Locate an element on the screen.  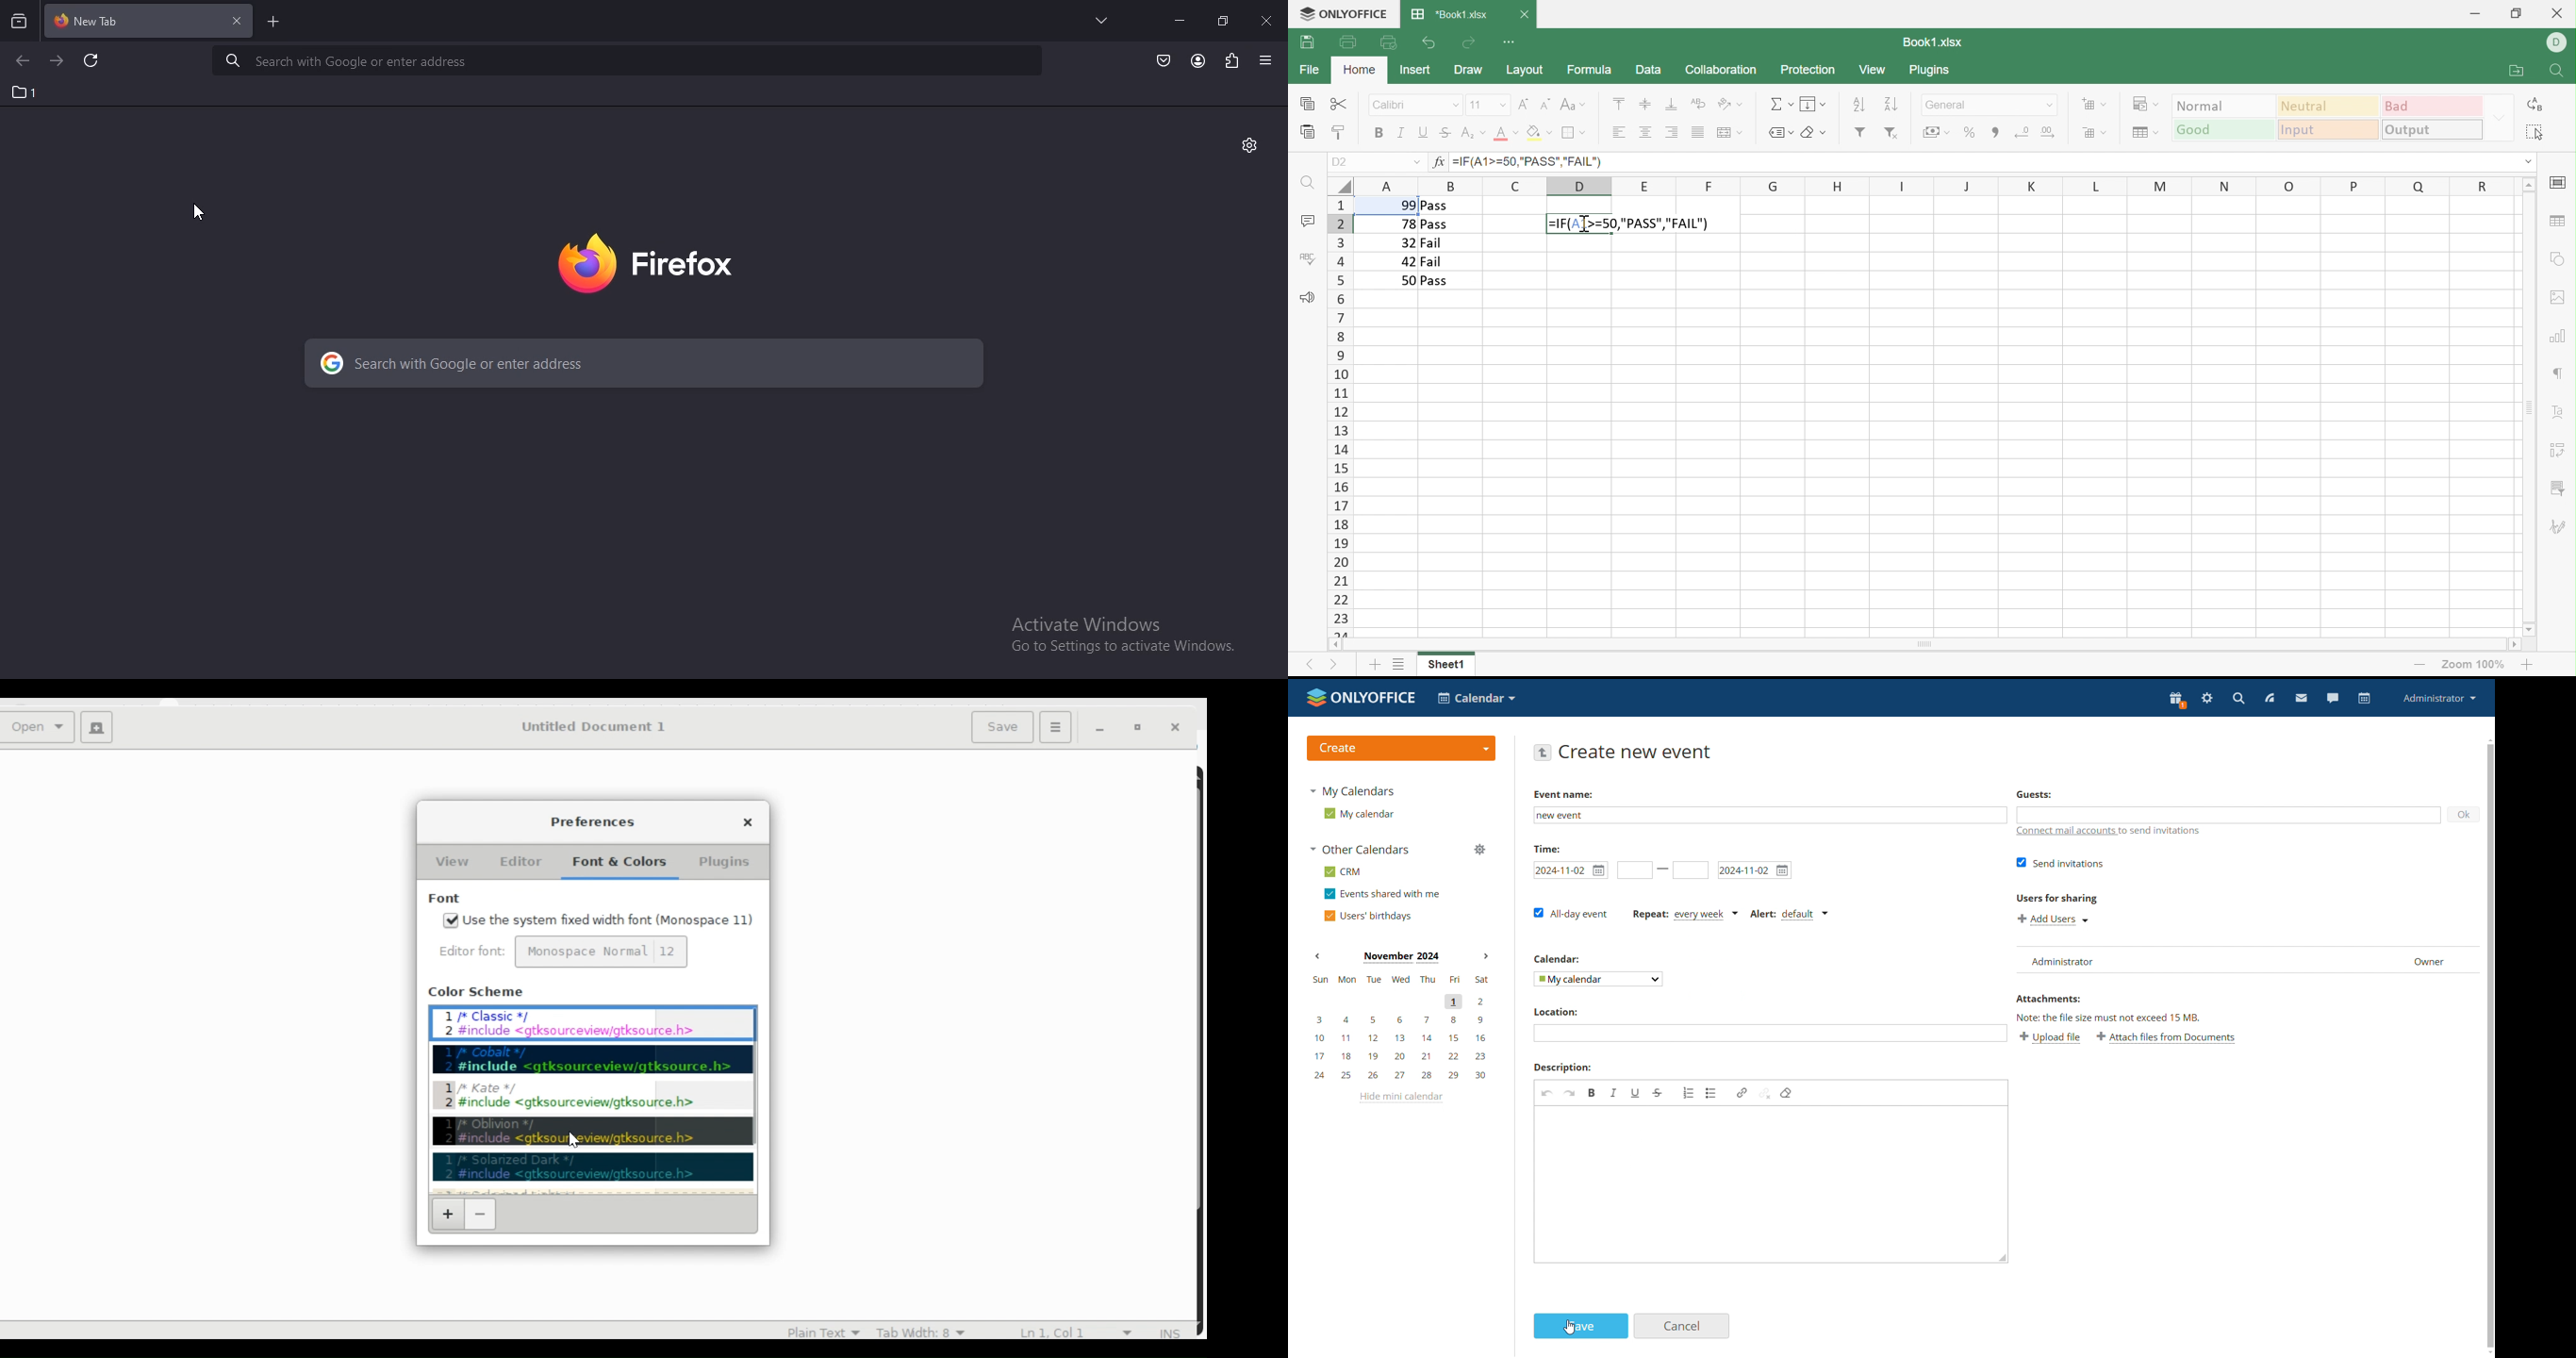
Feedback & Support is located at coordinates (1306, 297).